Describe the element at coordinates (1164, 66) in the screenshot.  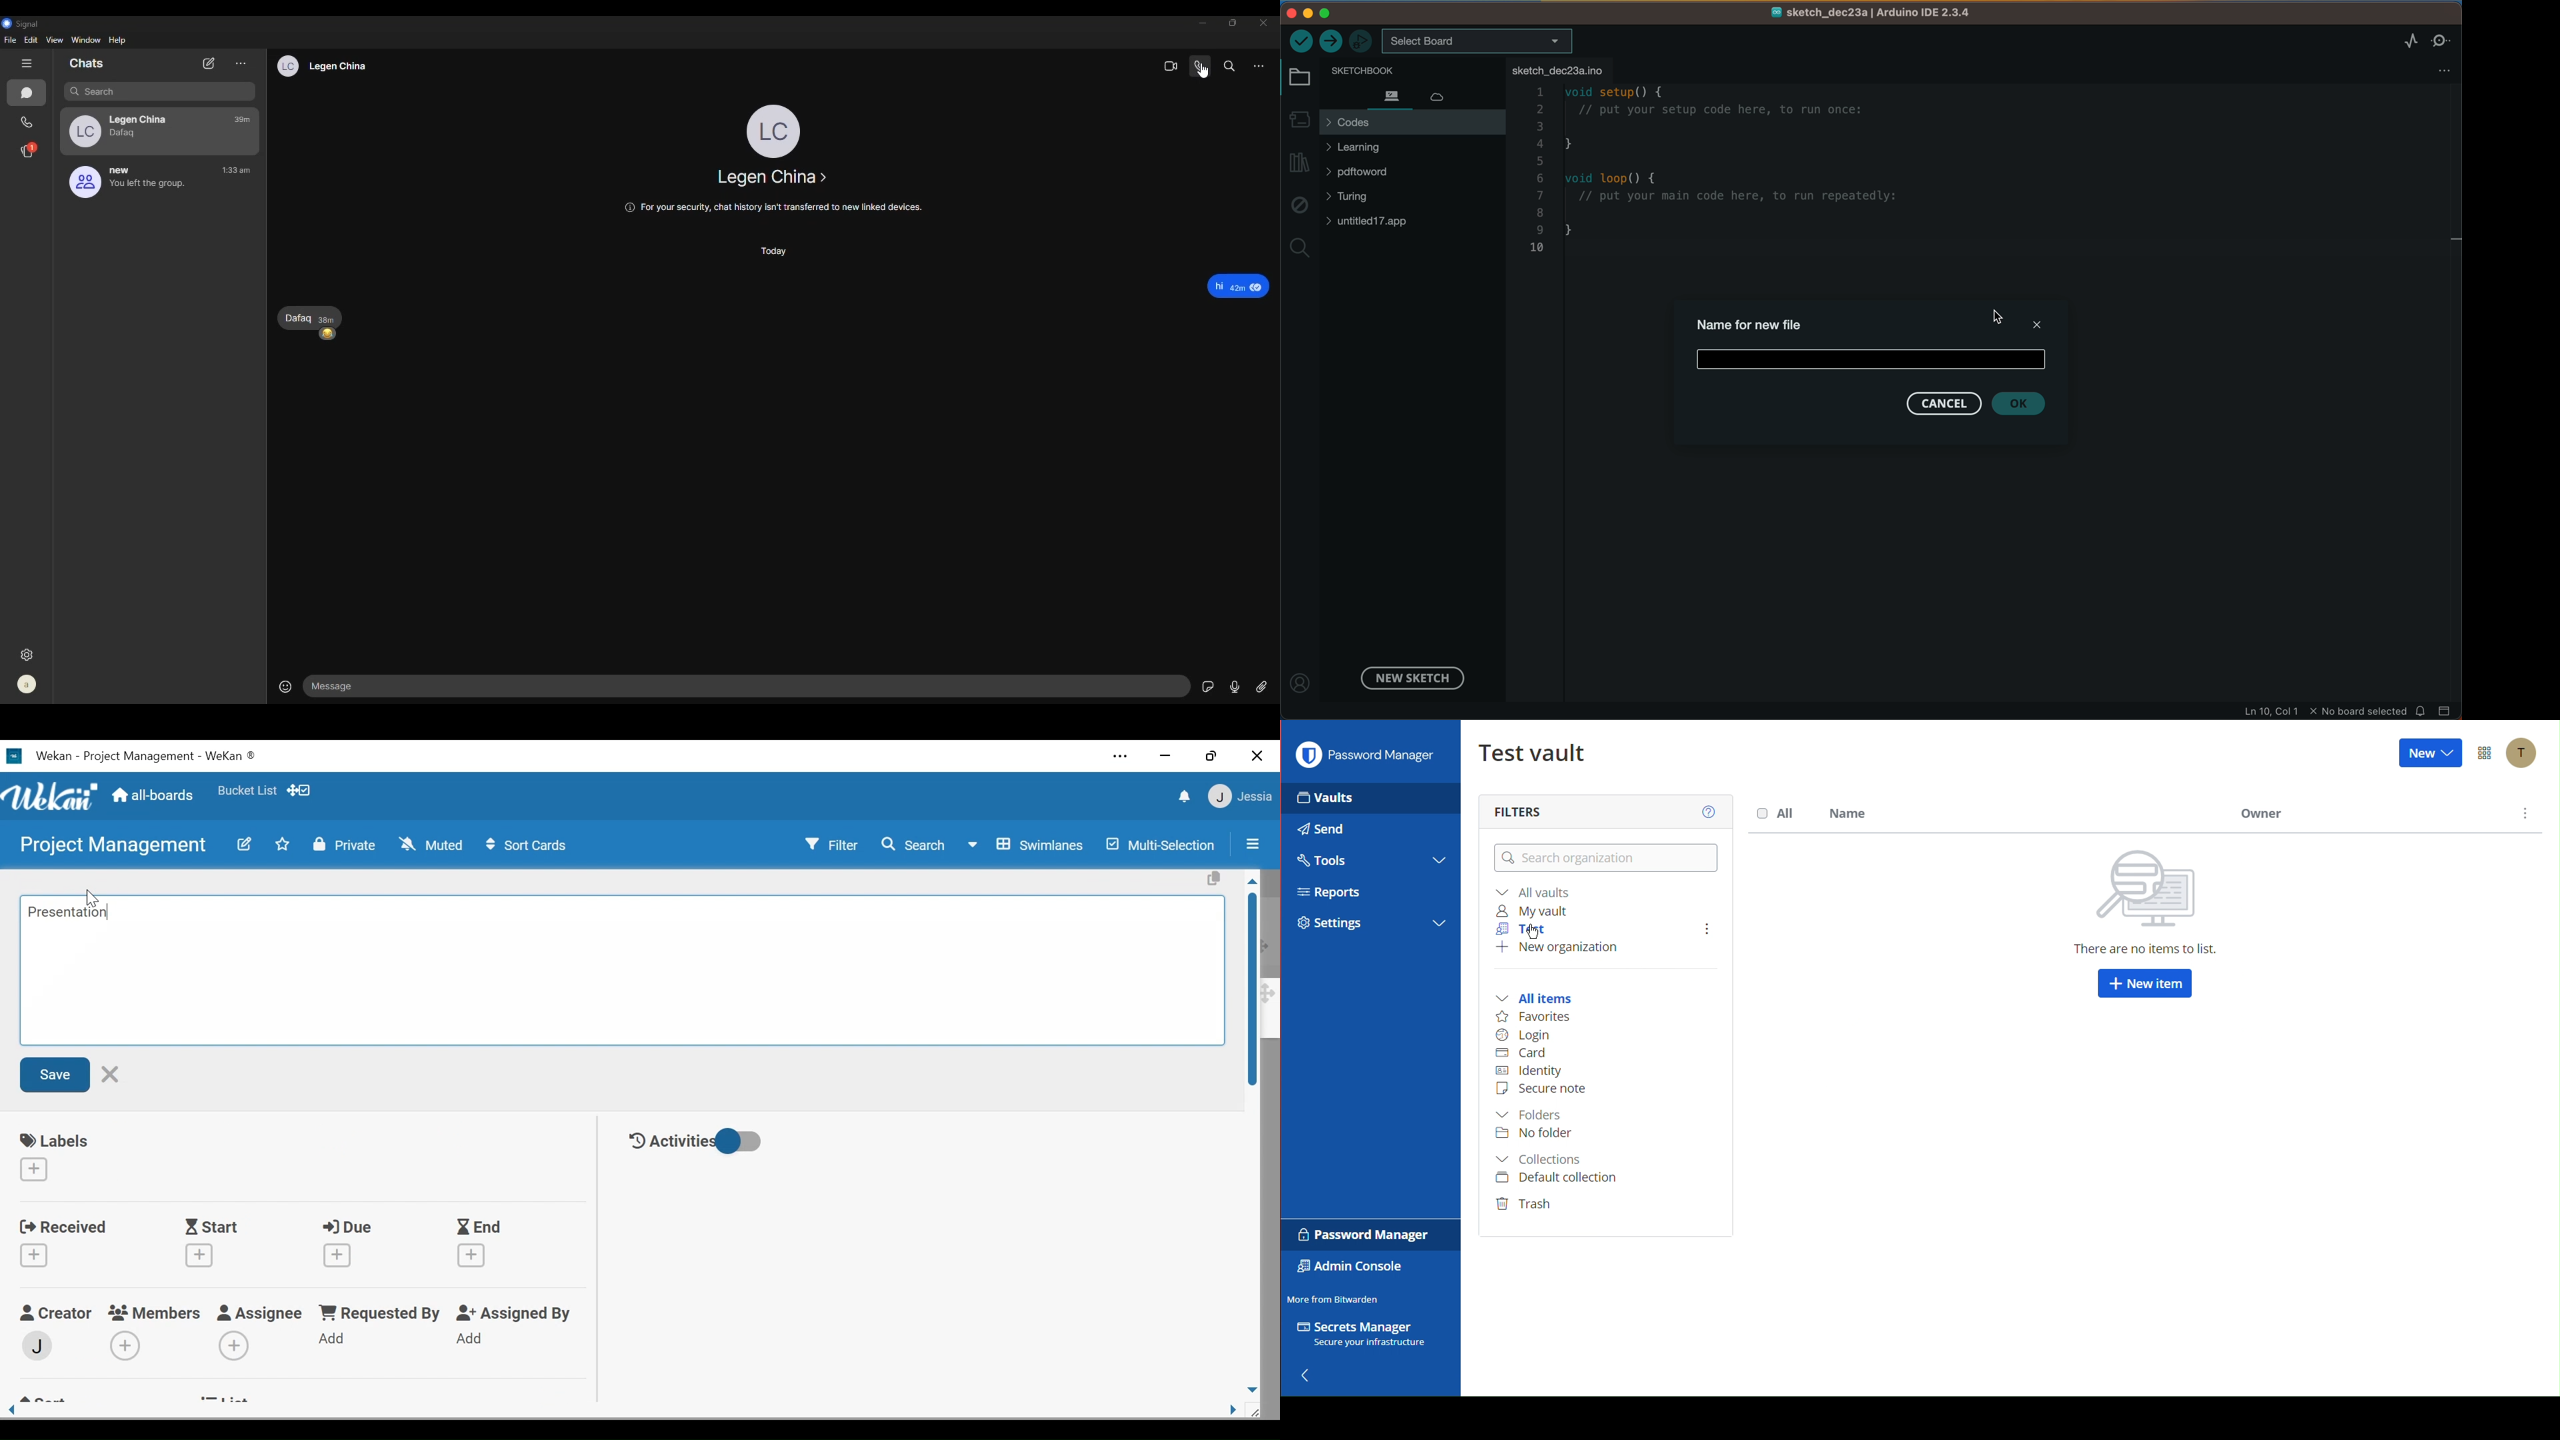
I see `video call` at that location.